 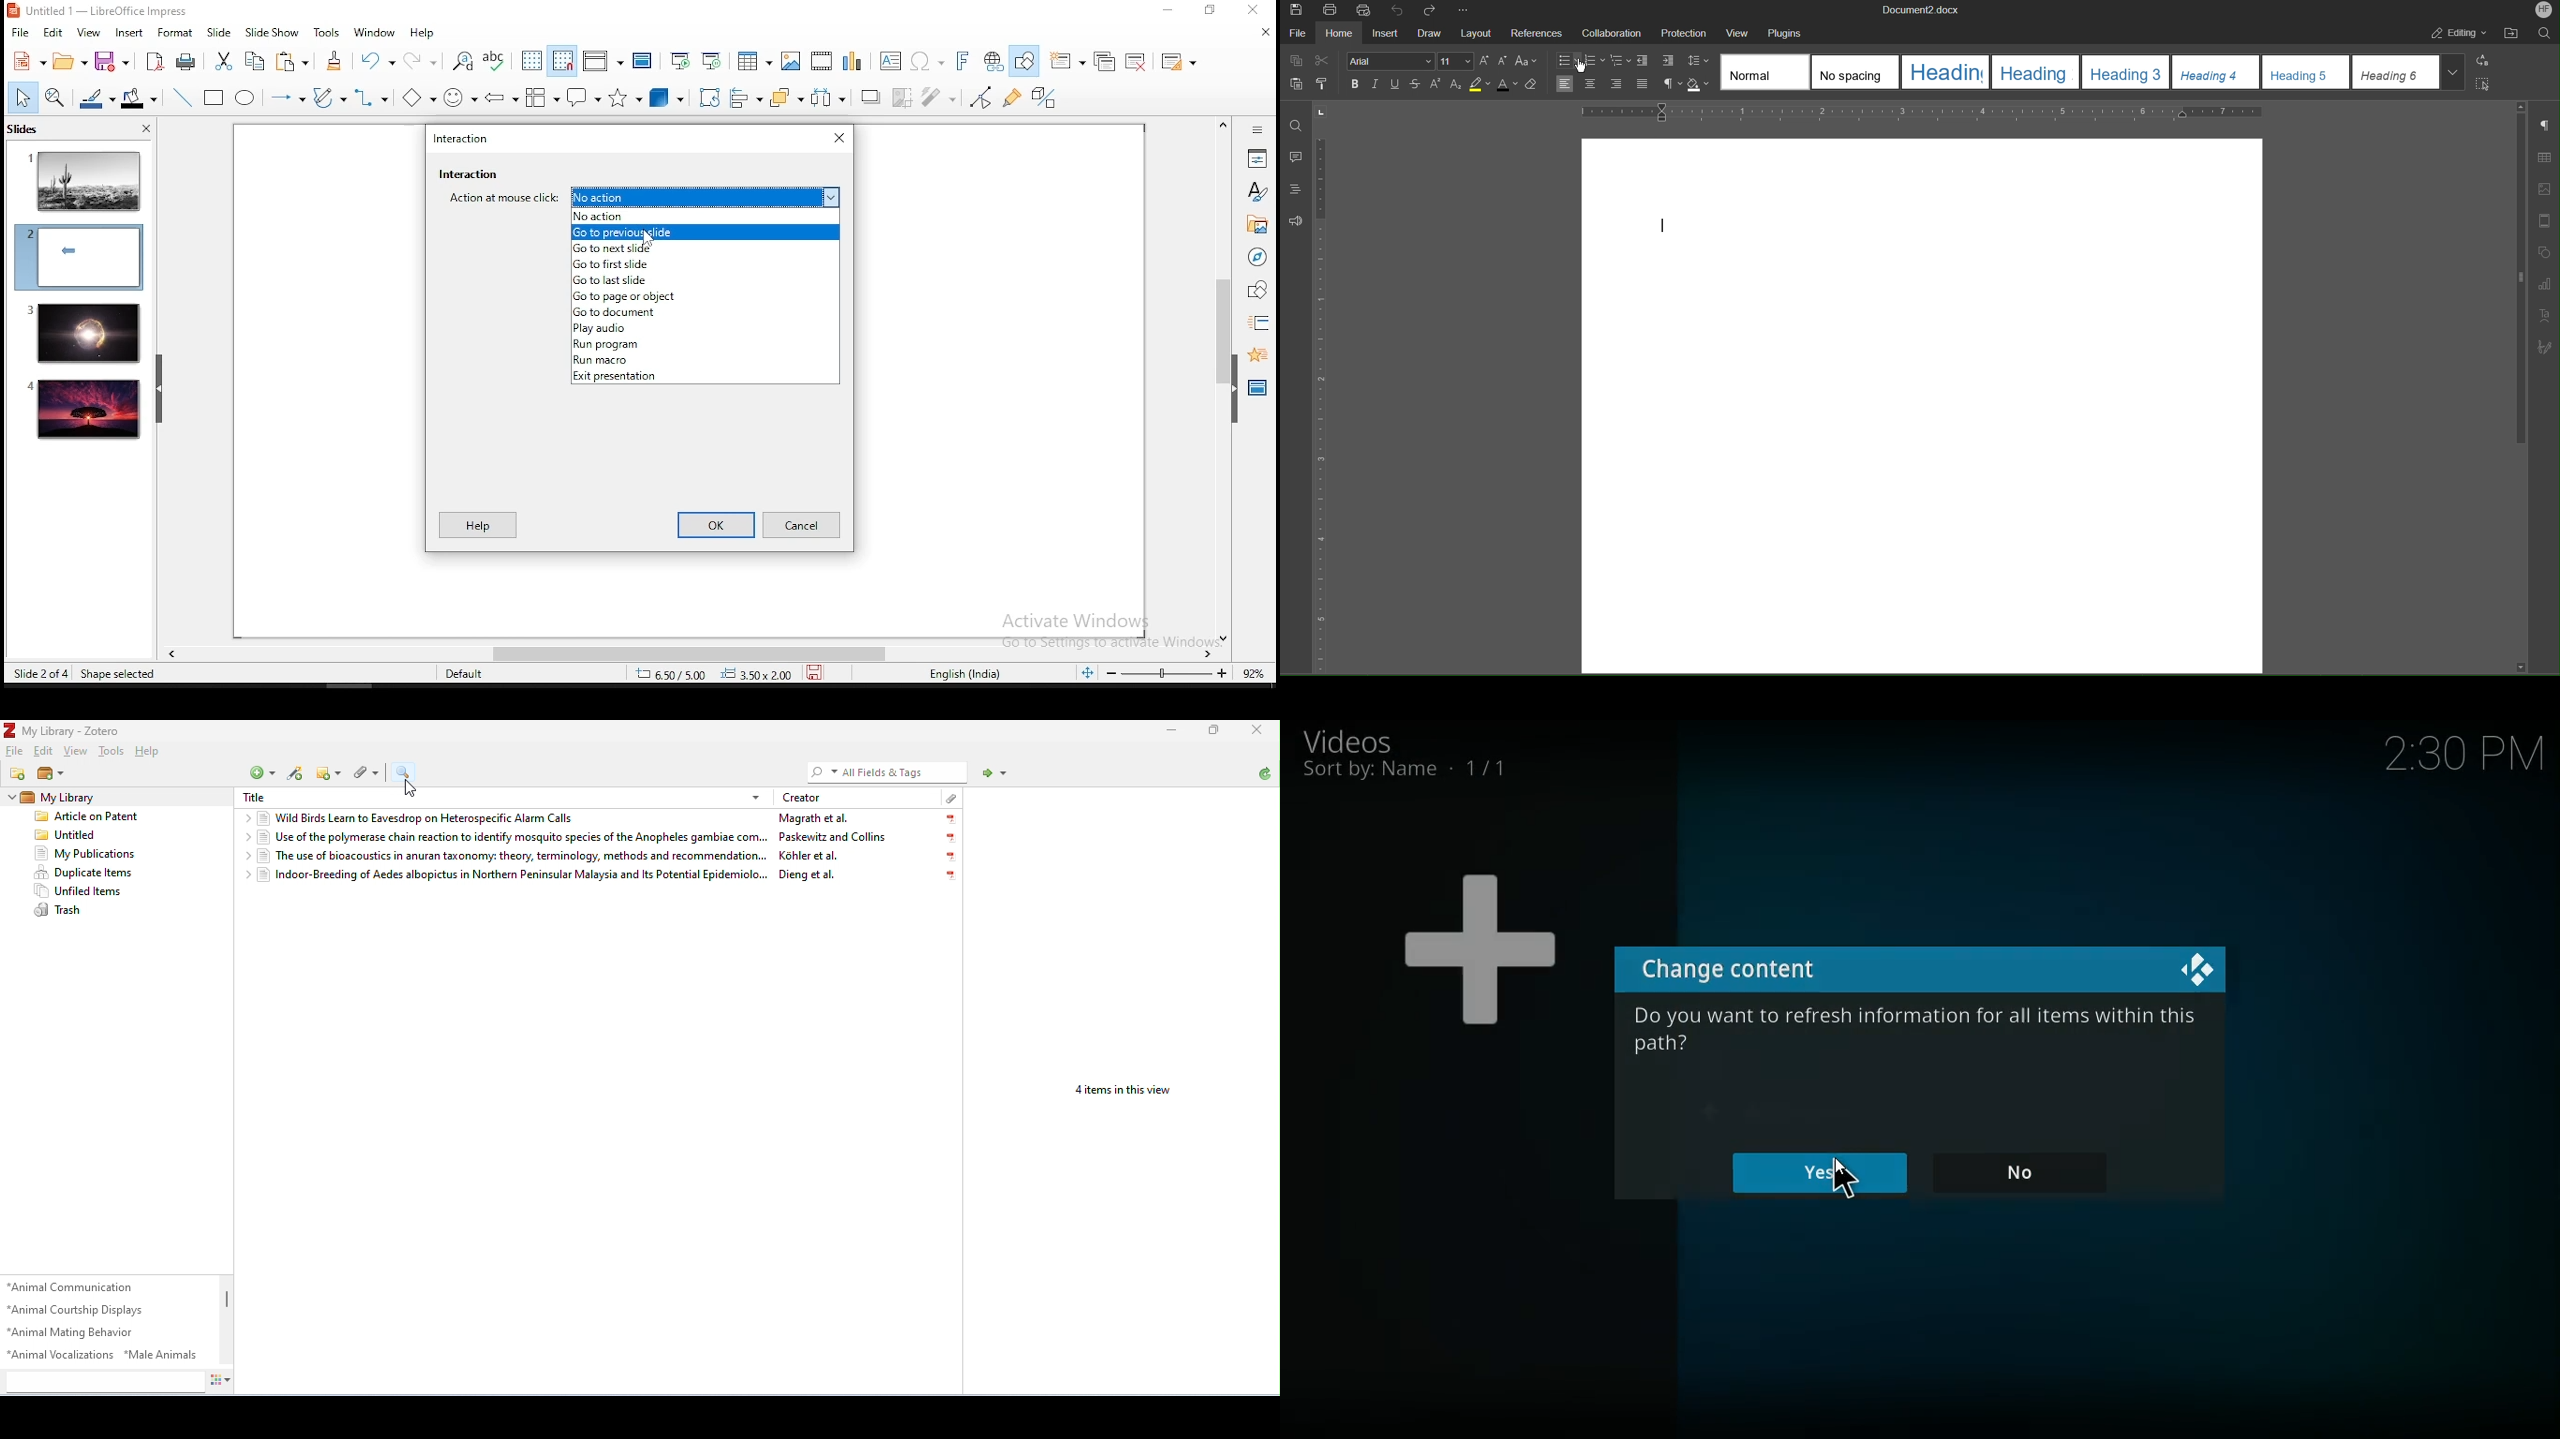 What do you see at coordinates (902, 97) in the screenshot?
I see `crop image` at bounding box center [902, 97].